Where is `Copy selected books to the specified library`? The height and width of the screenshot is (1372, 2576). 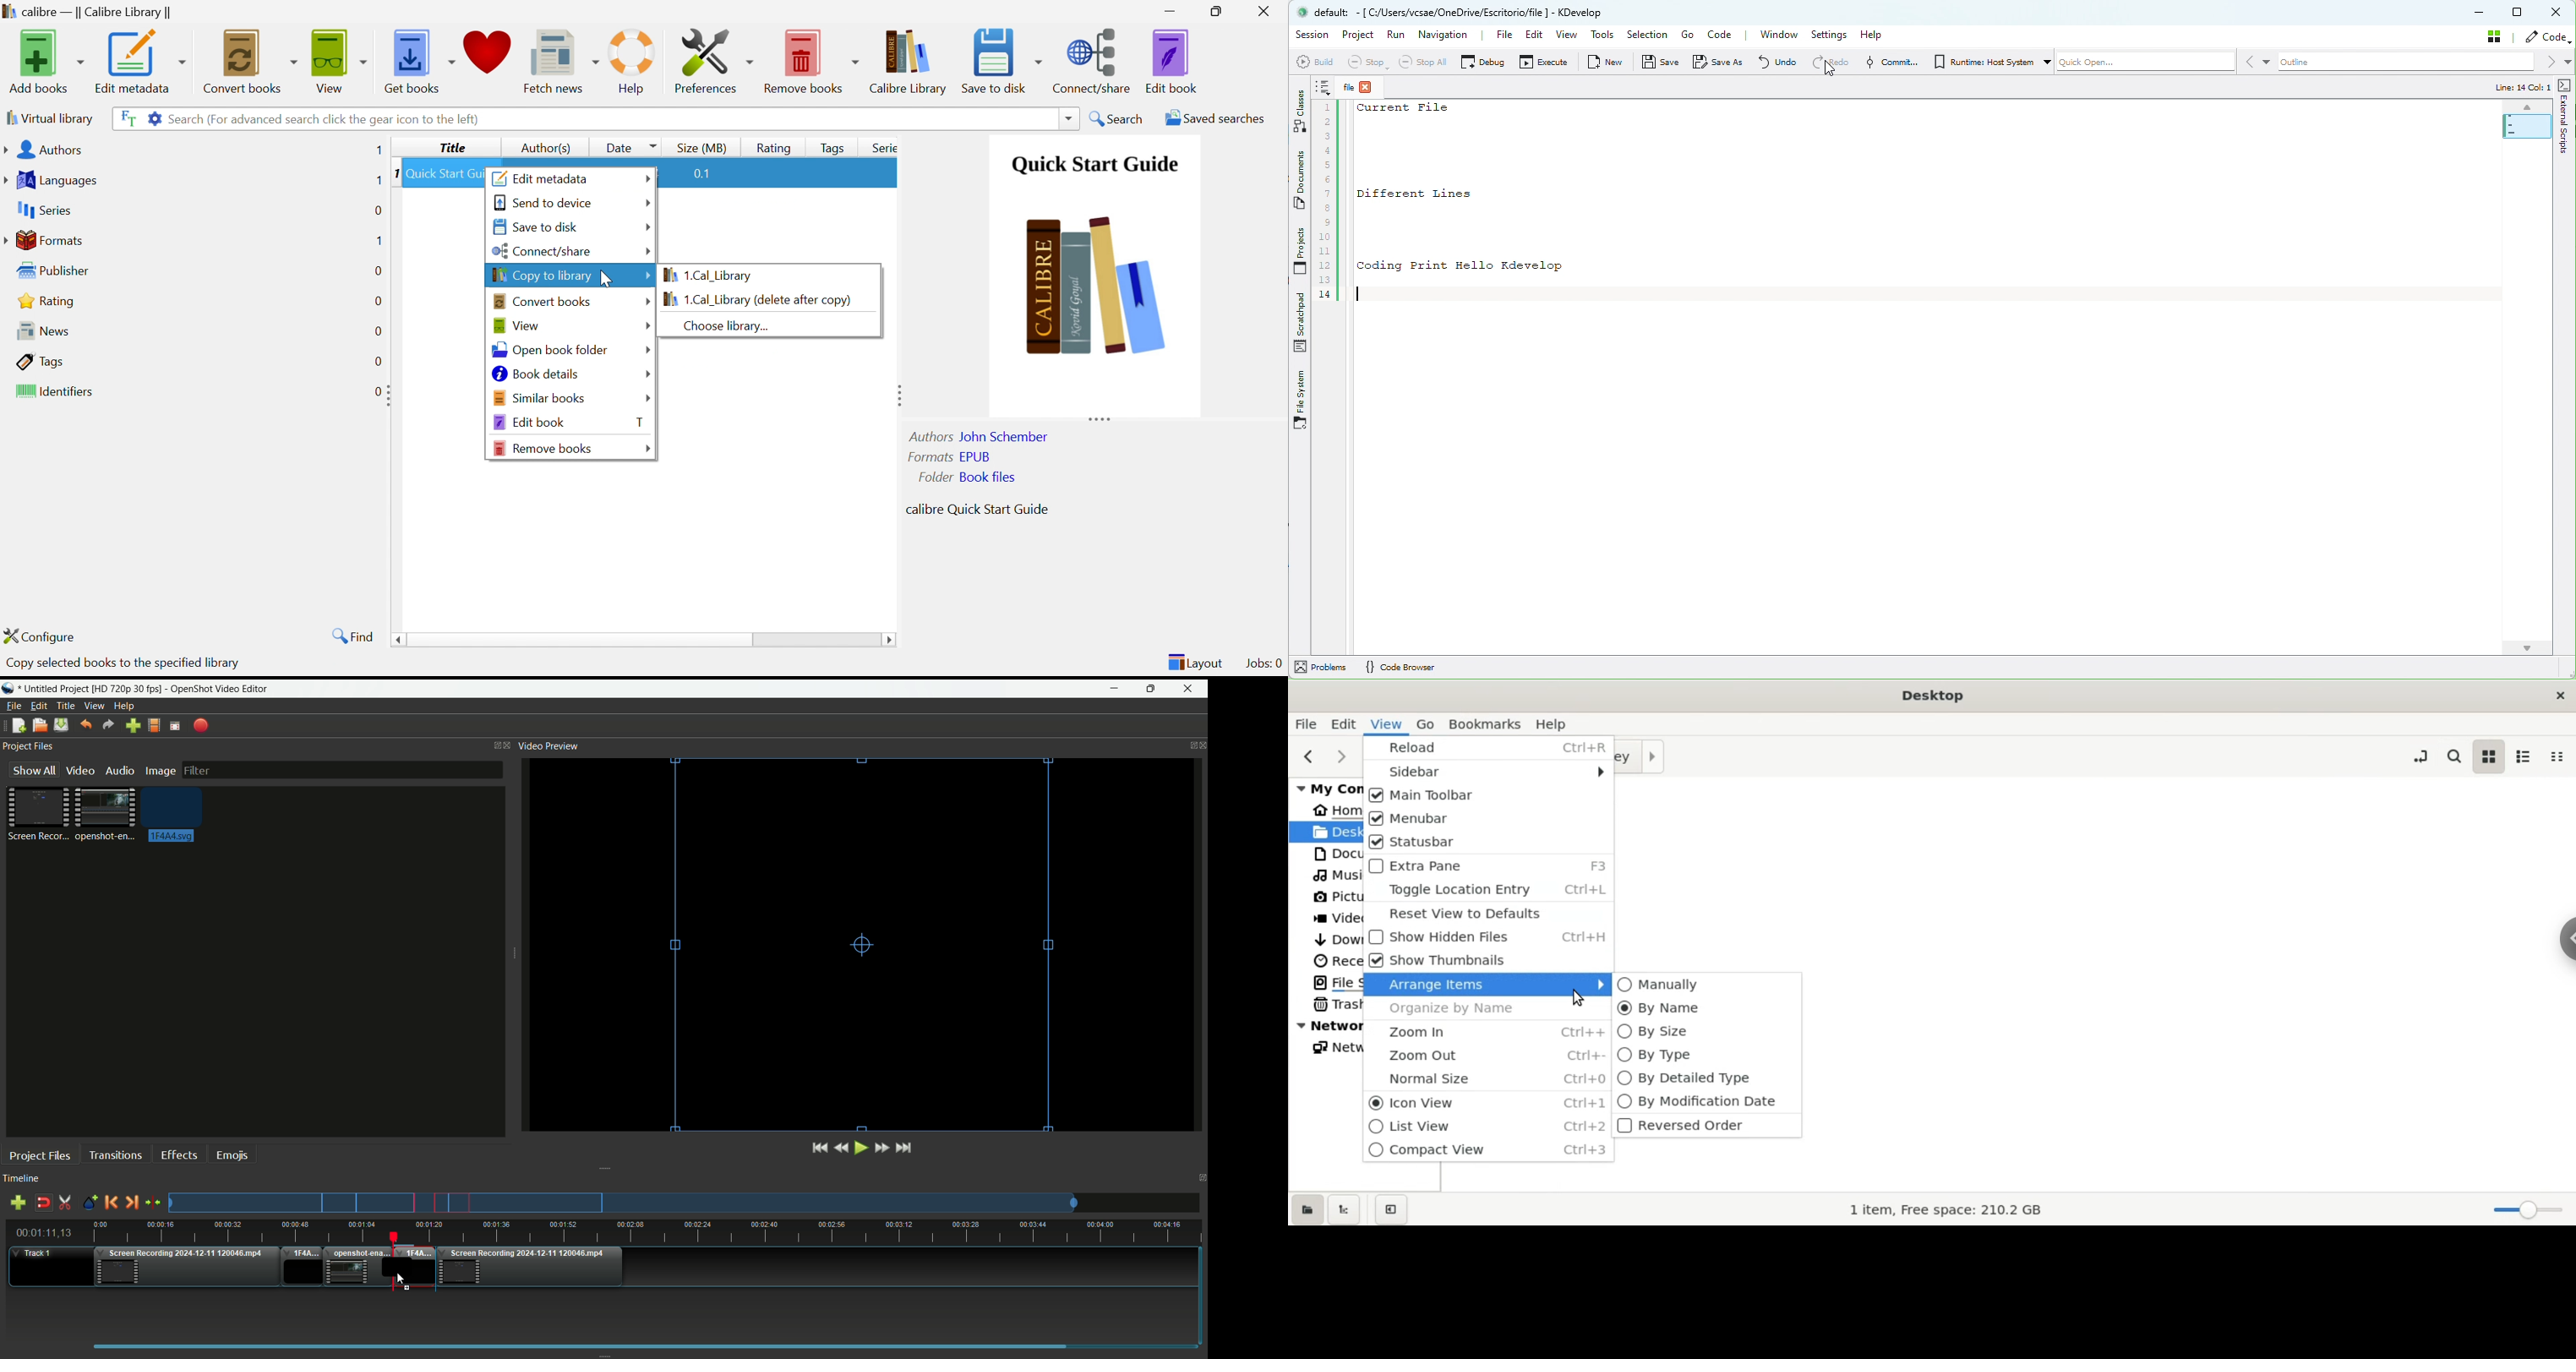 Copy selected books to the specified library is located at coordinates (127, 663).